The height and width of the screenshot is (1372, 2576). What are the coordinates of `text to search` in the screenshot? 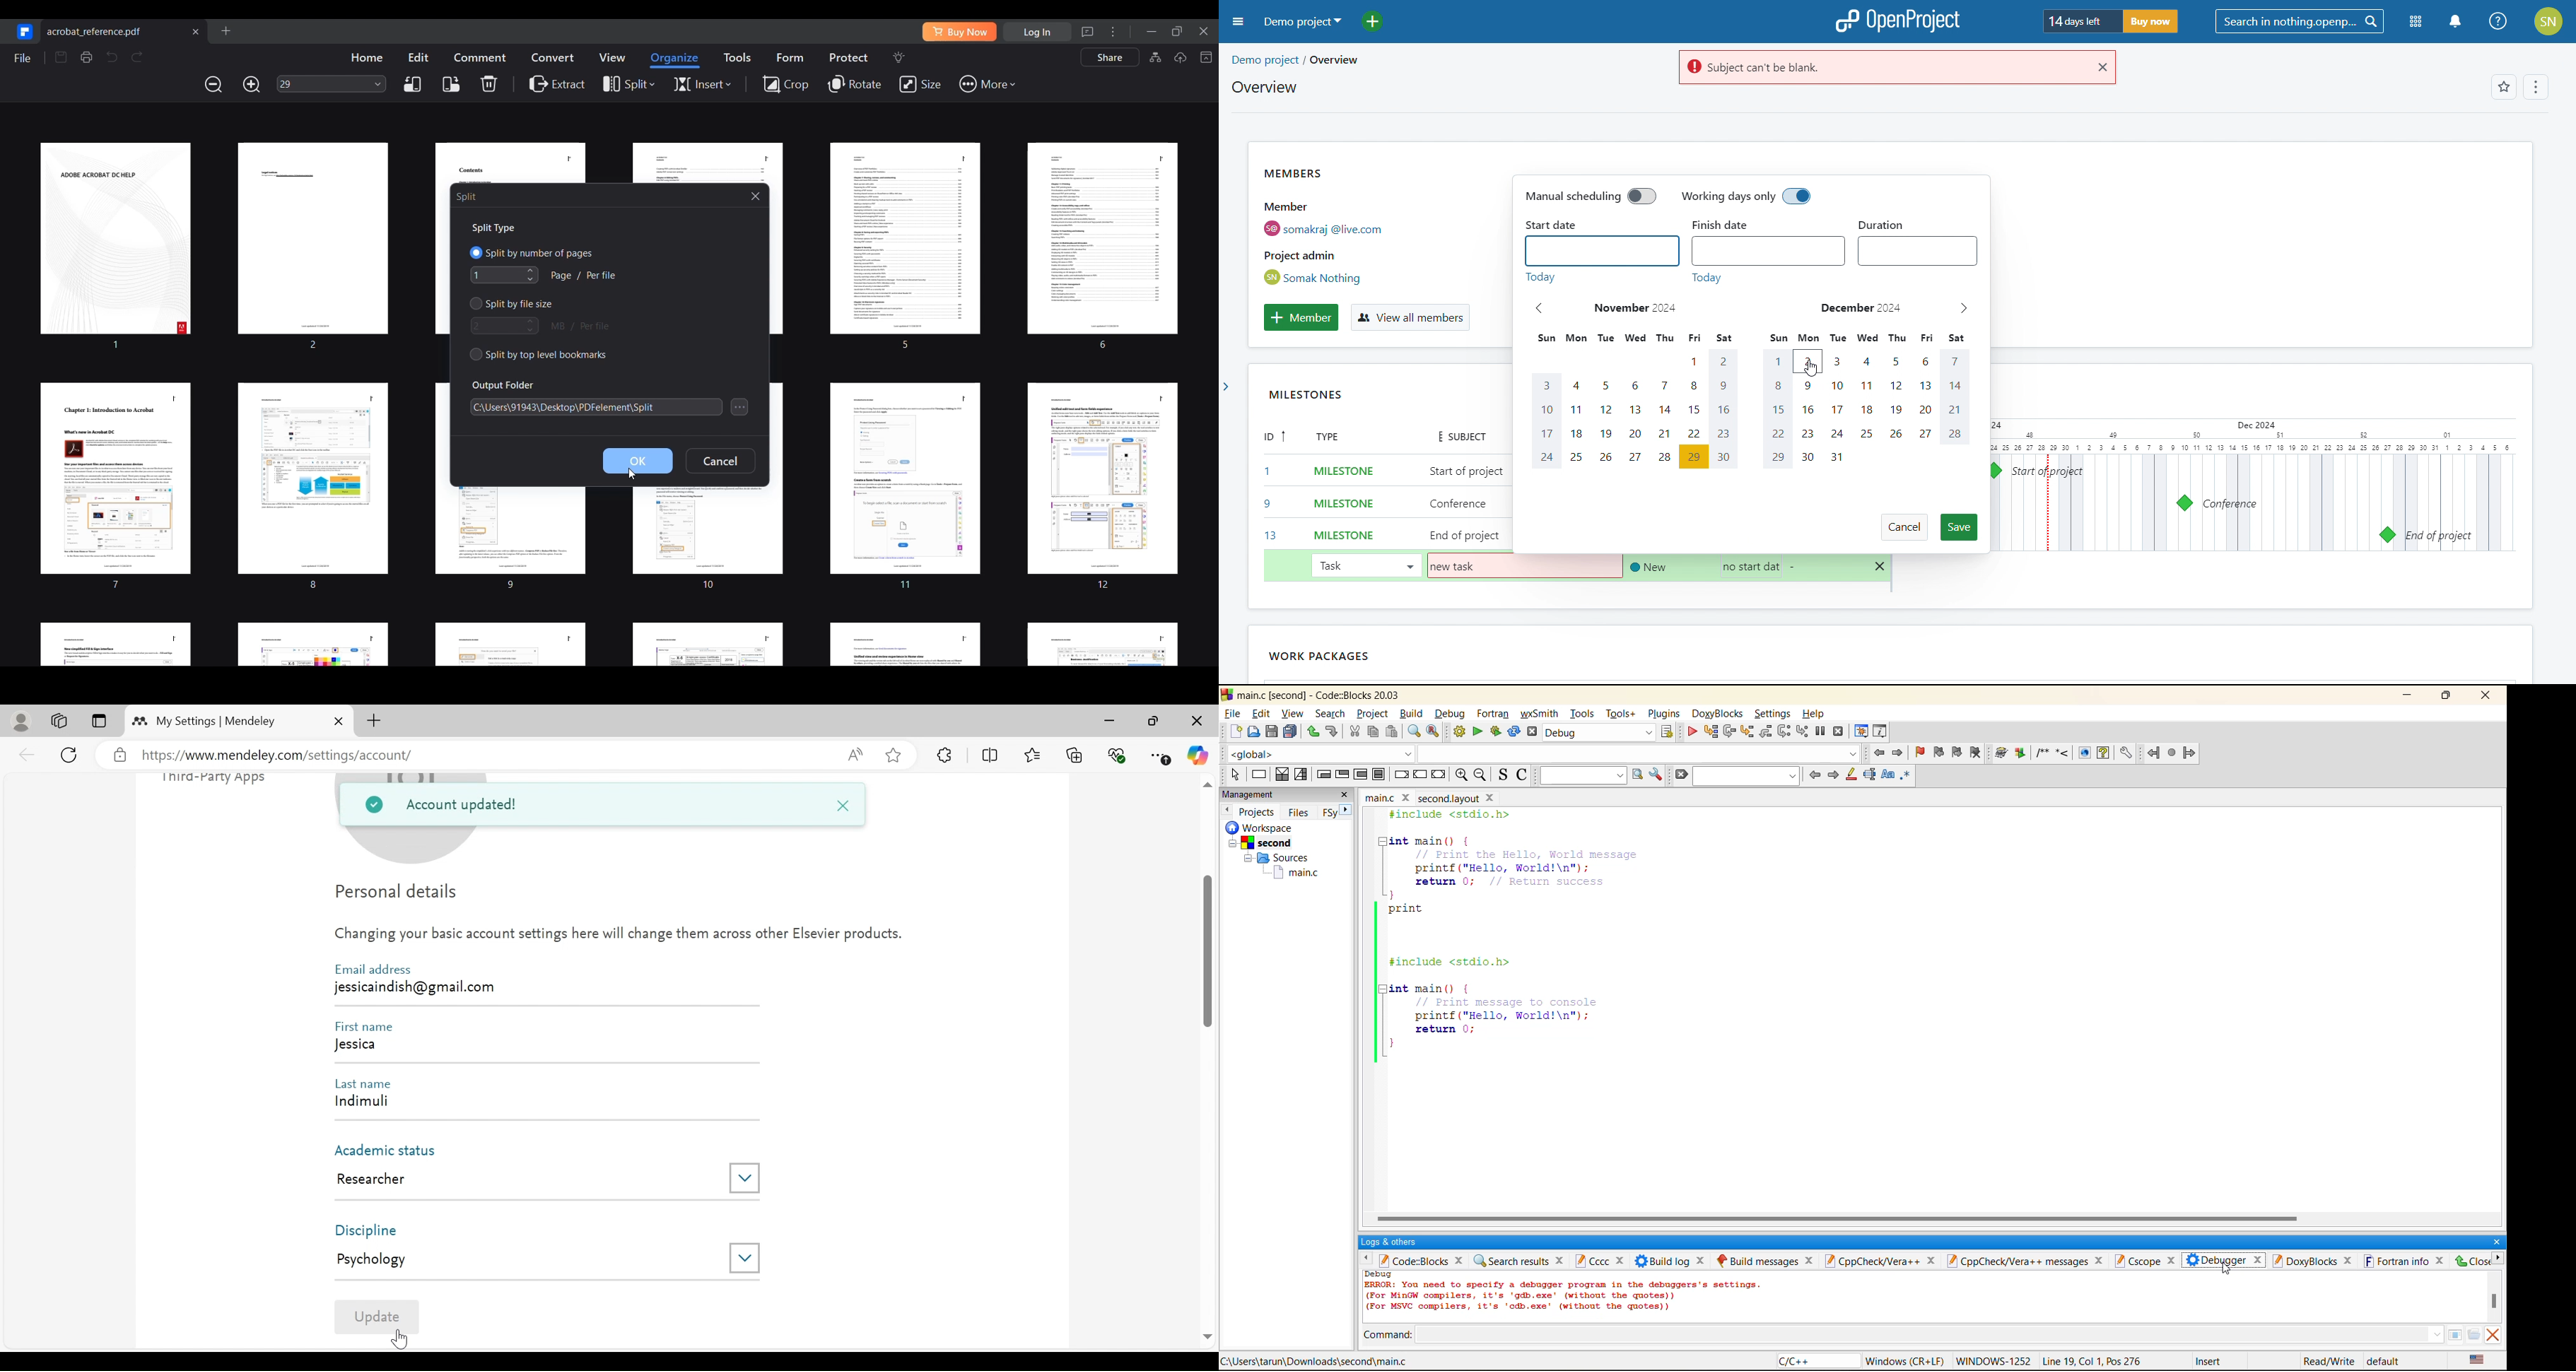 It's located at (1583, 774).